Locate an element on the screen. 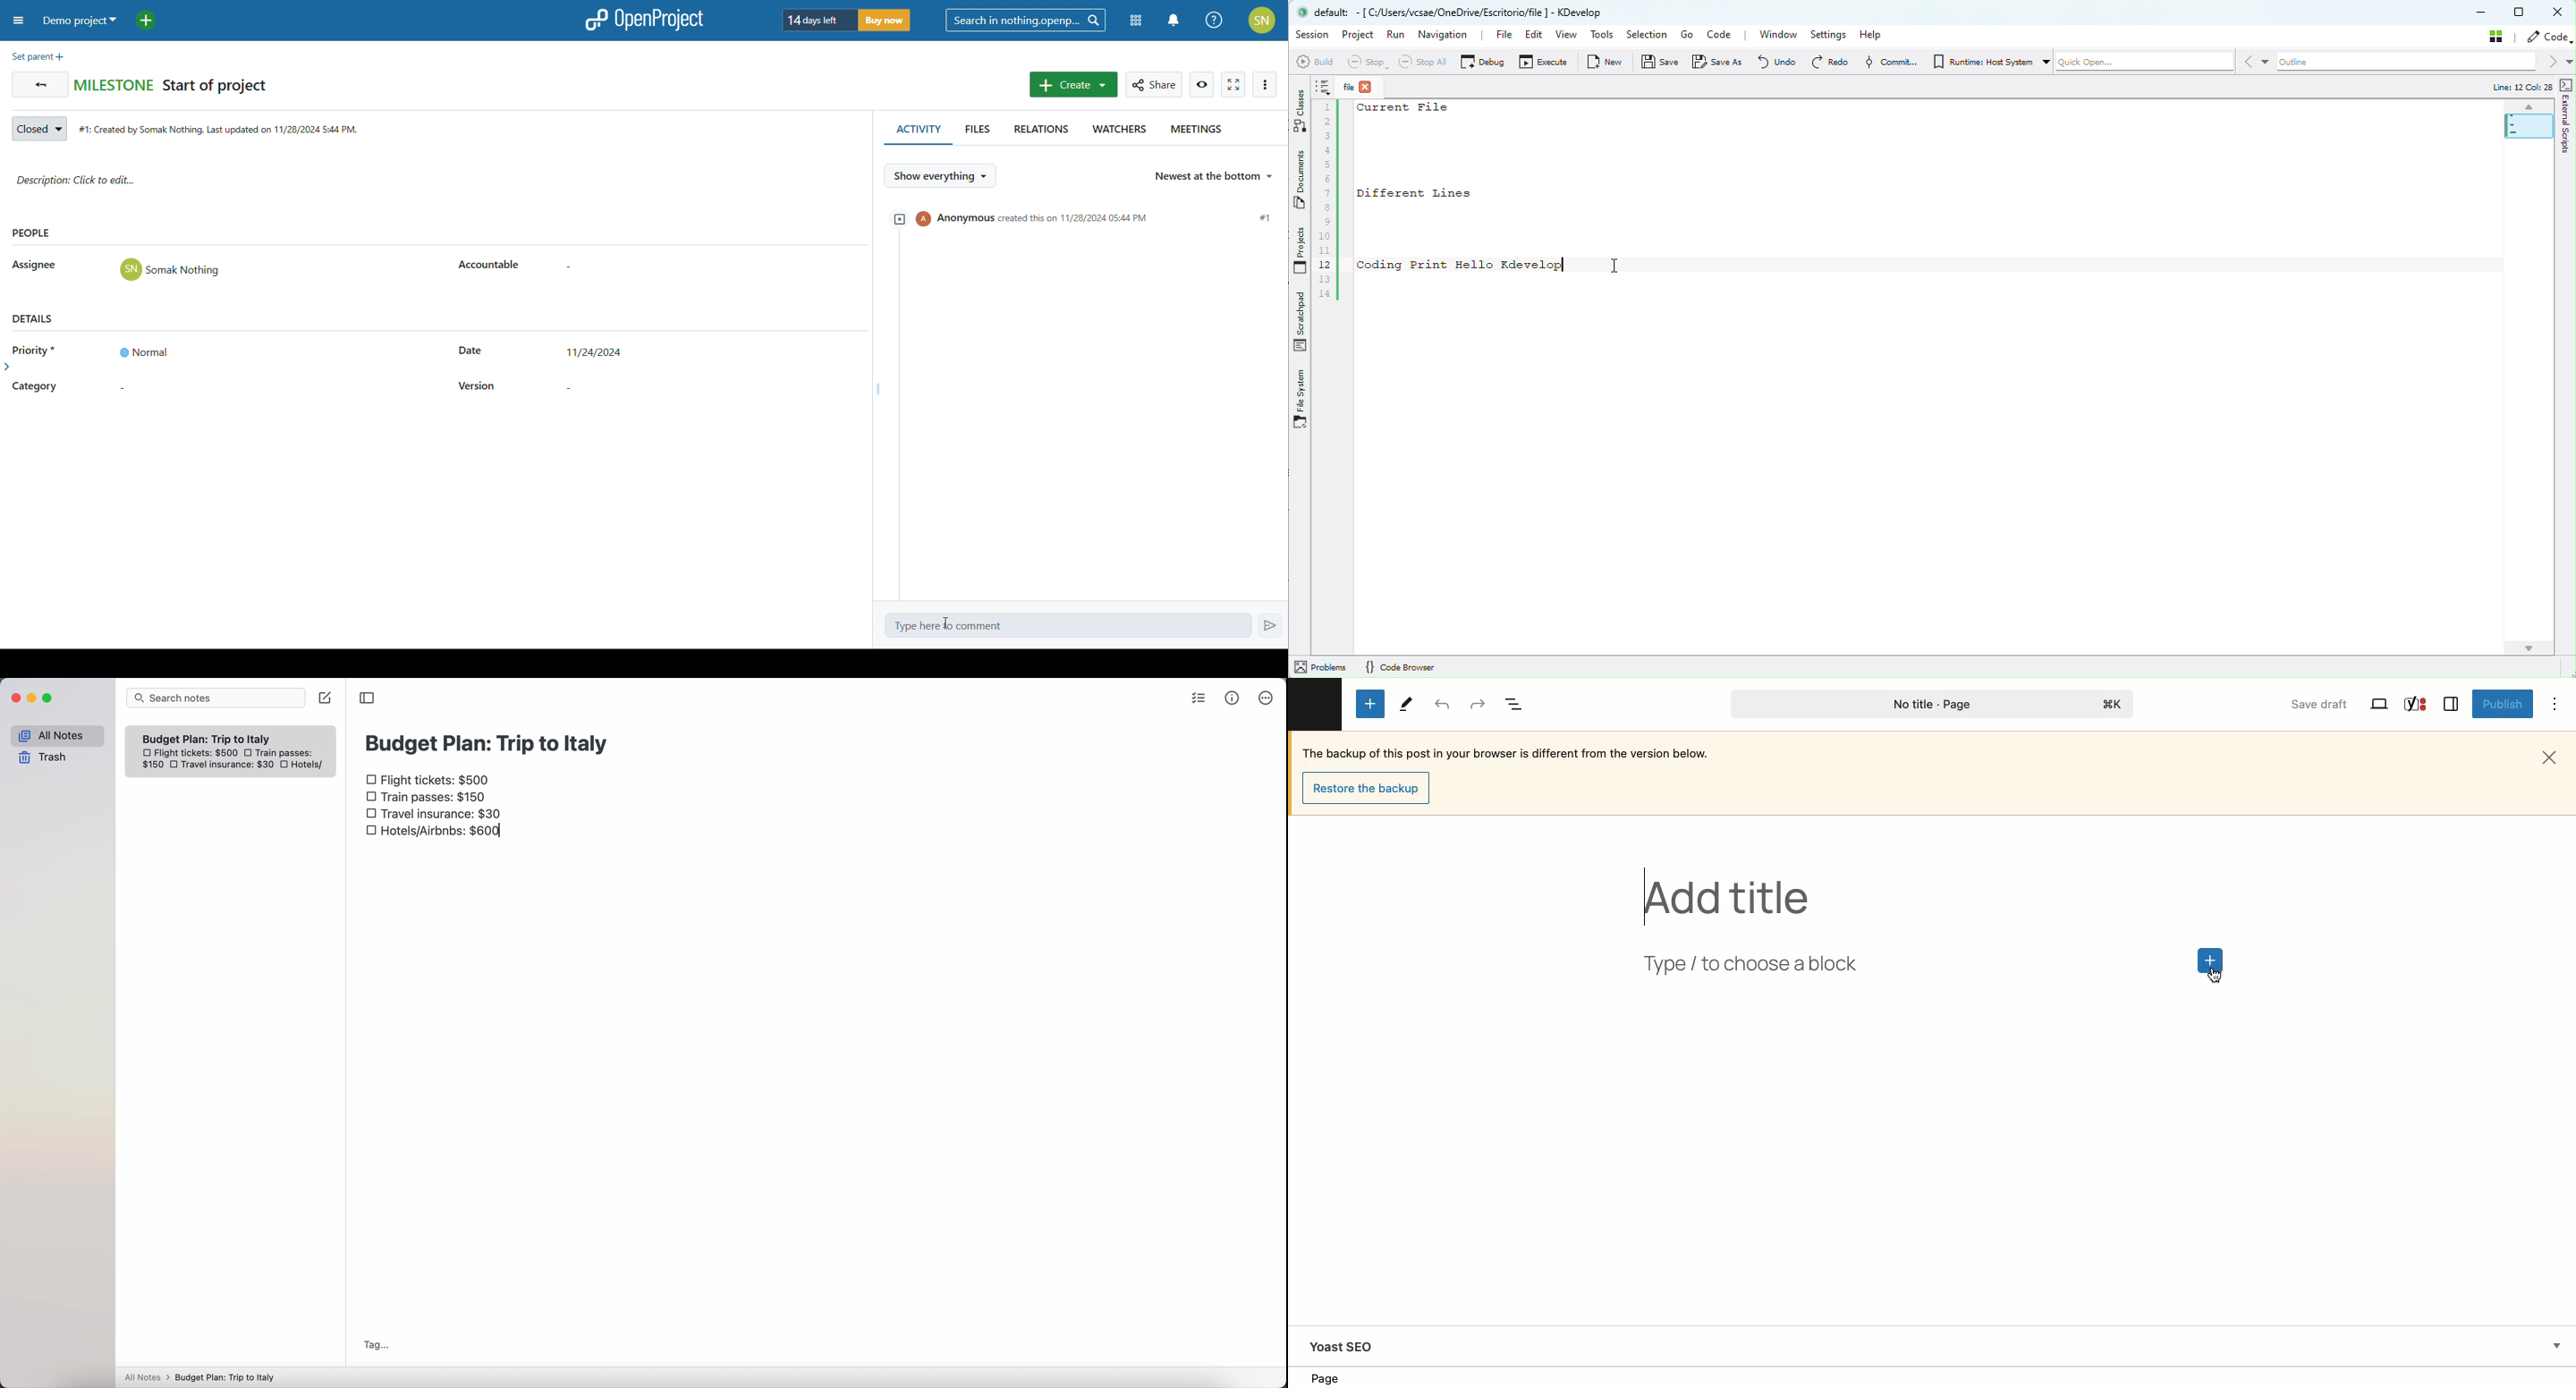  Yoast SEO is located at coordinates (2416, 705).